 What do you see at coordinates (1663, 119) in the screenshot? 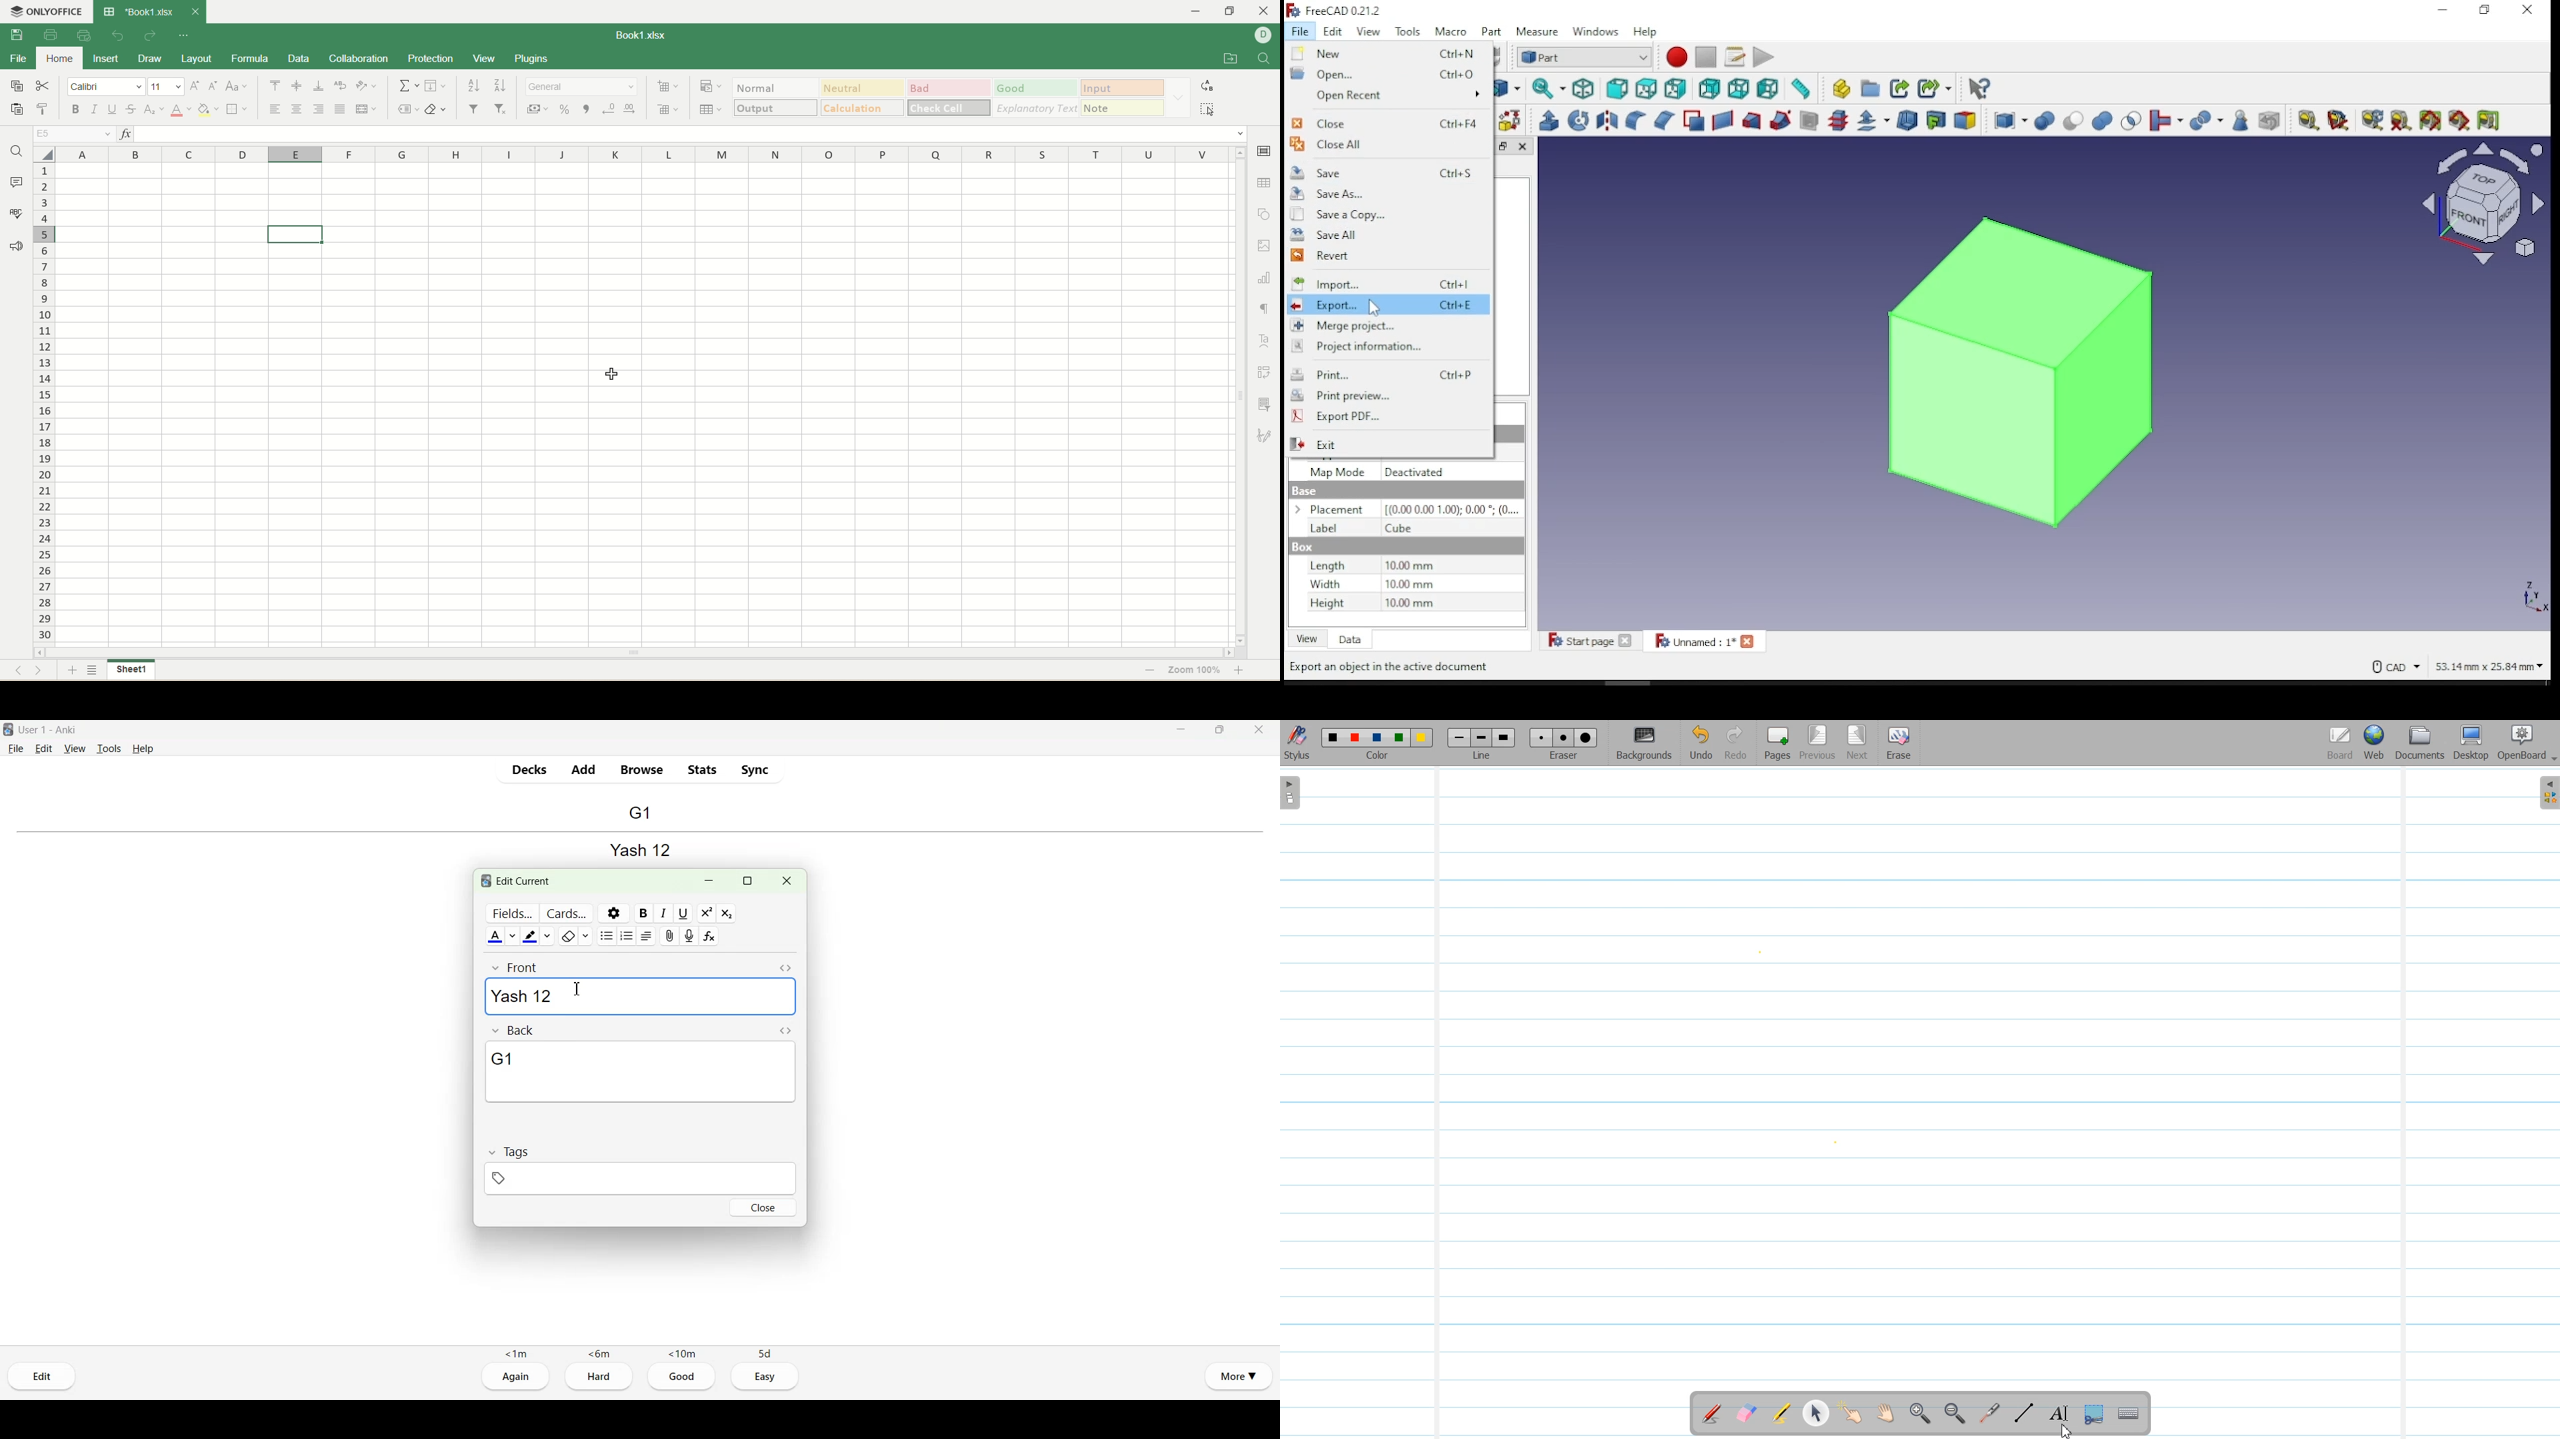
I see `campher` at bounding box center [1663, 119].